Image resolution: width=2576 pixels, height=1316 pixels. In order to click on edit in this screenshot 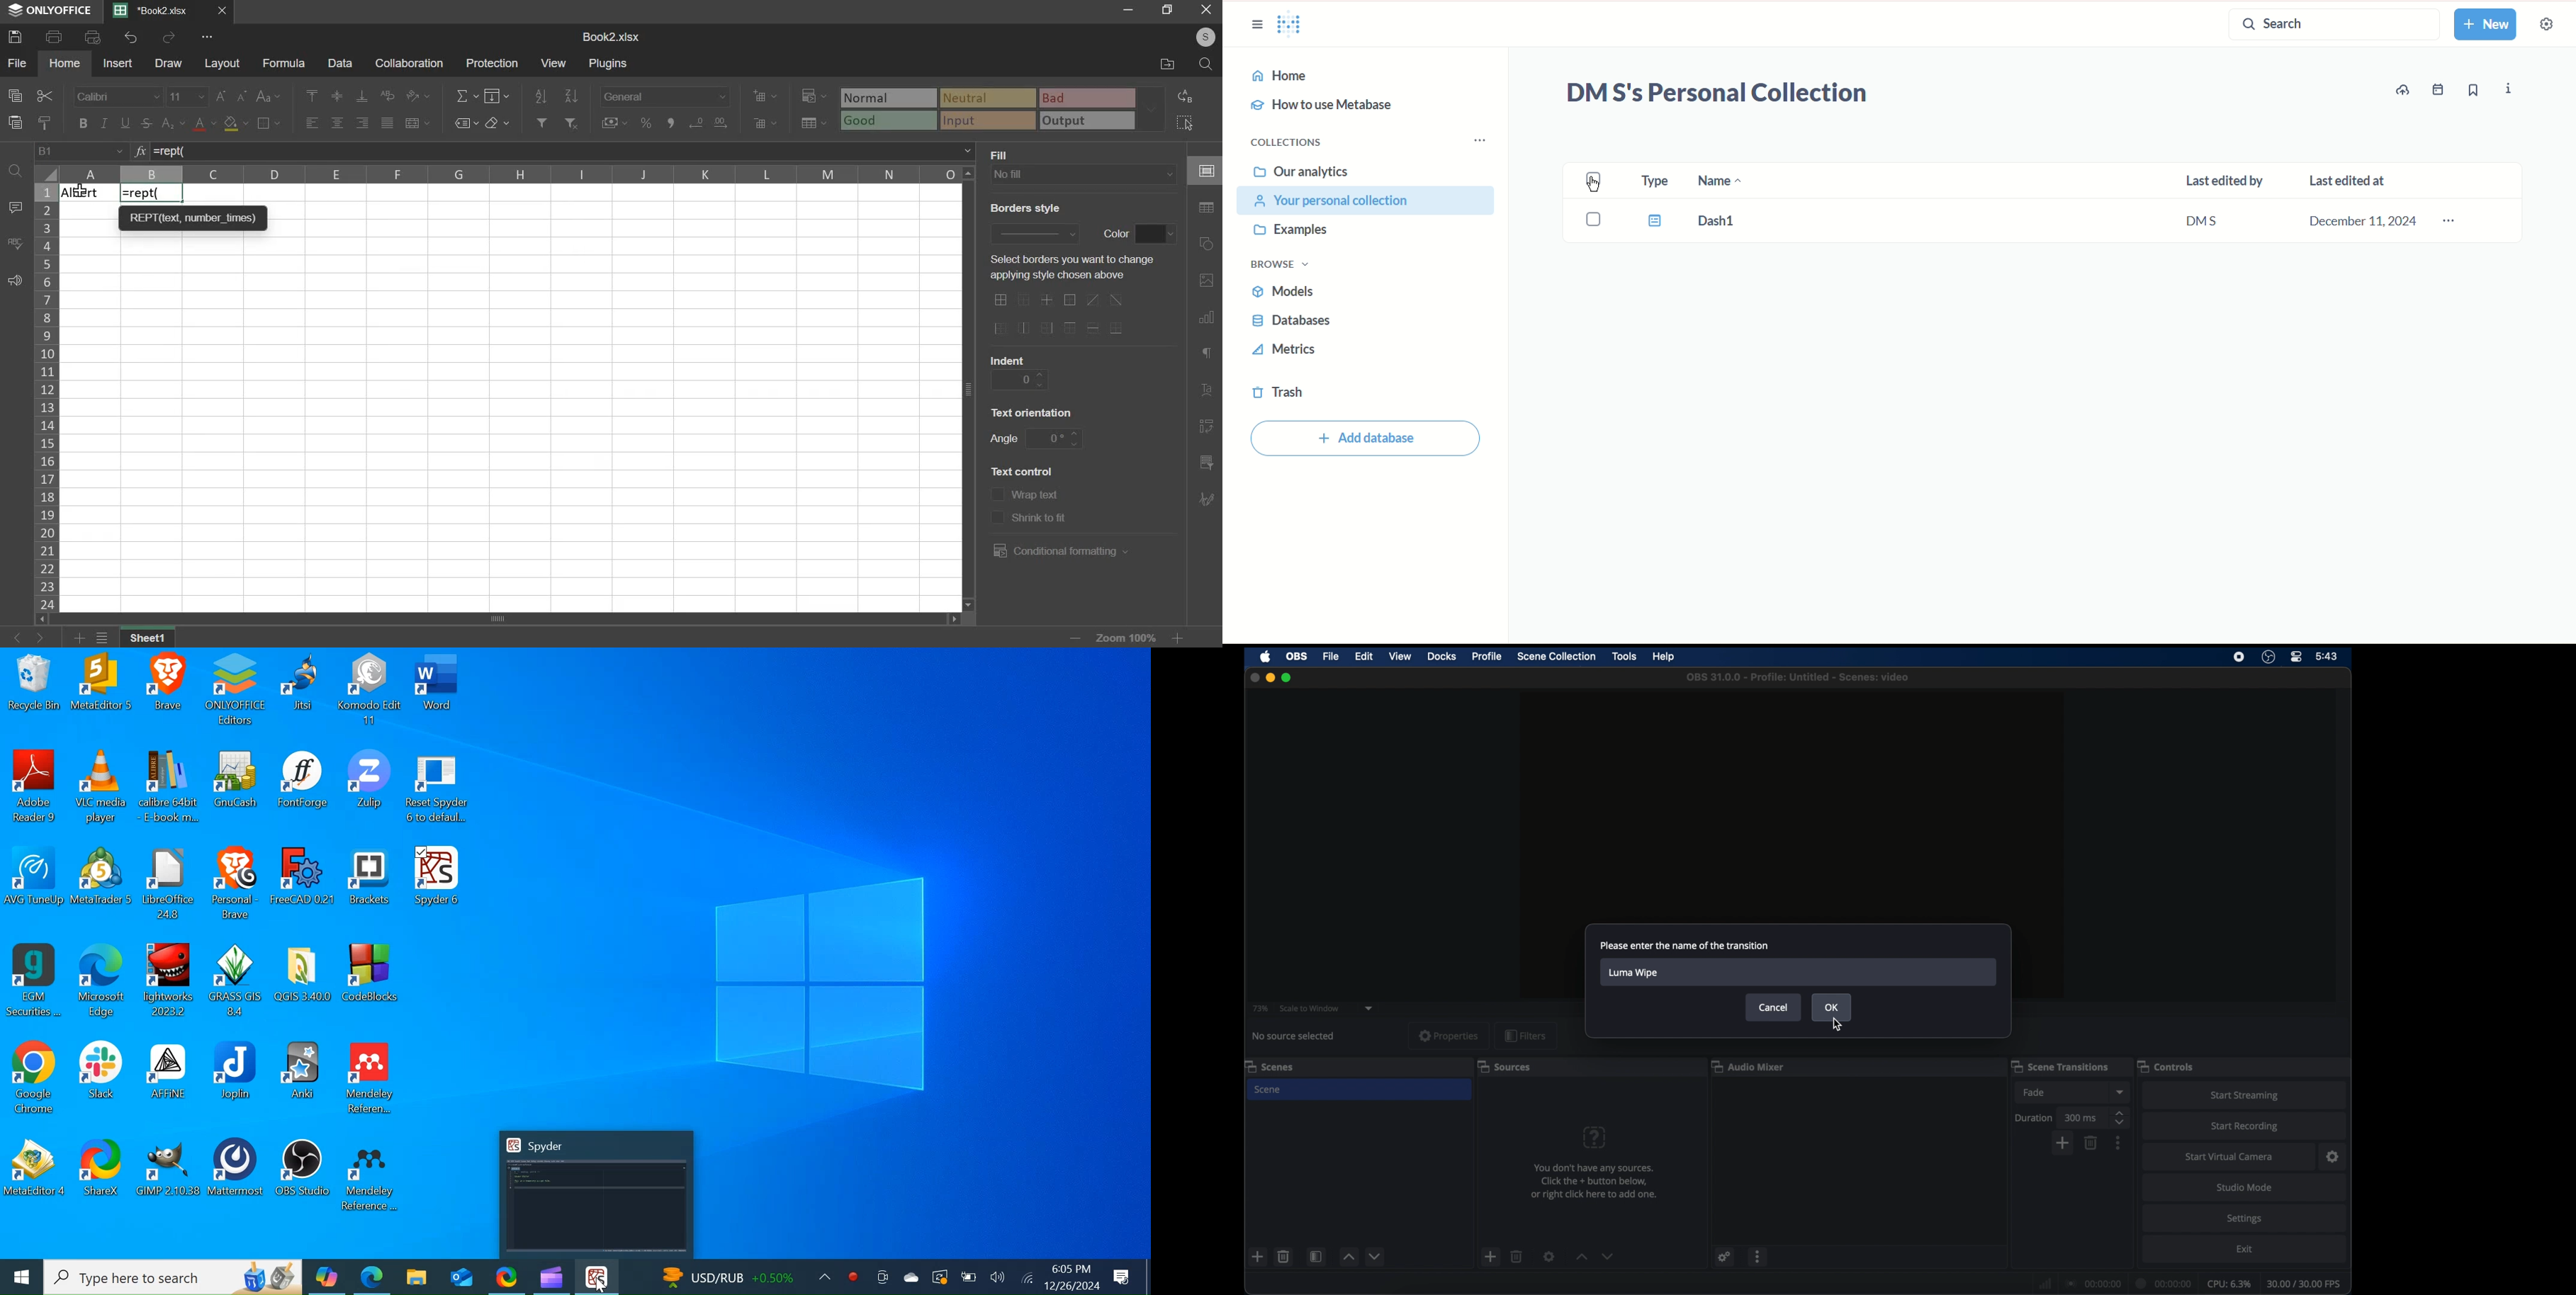, I will do `click(1364, 657)`.